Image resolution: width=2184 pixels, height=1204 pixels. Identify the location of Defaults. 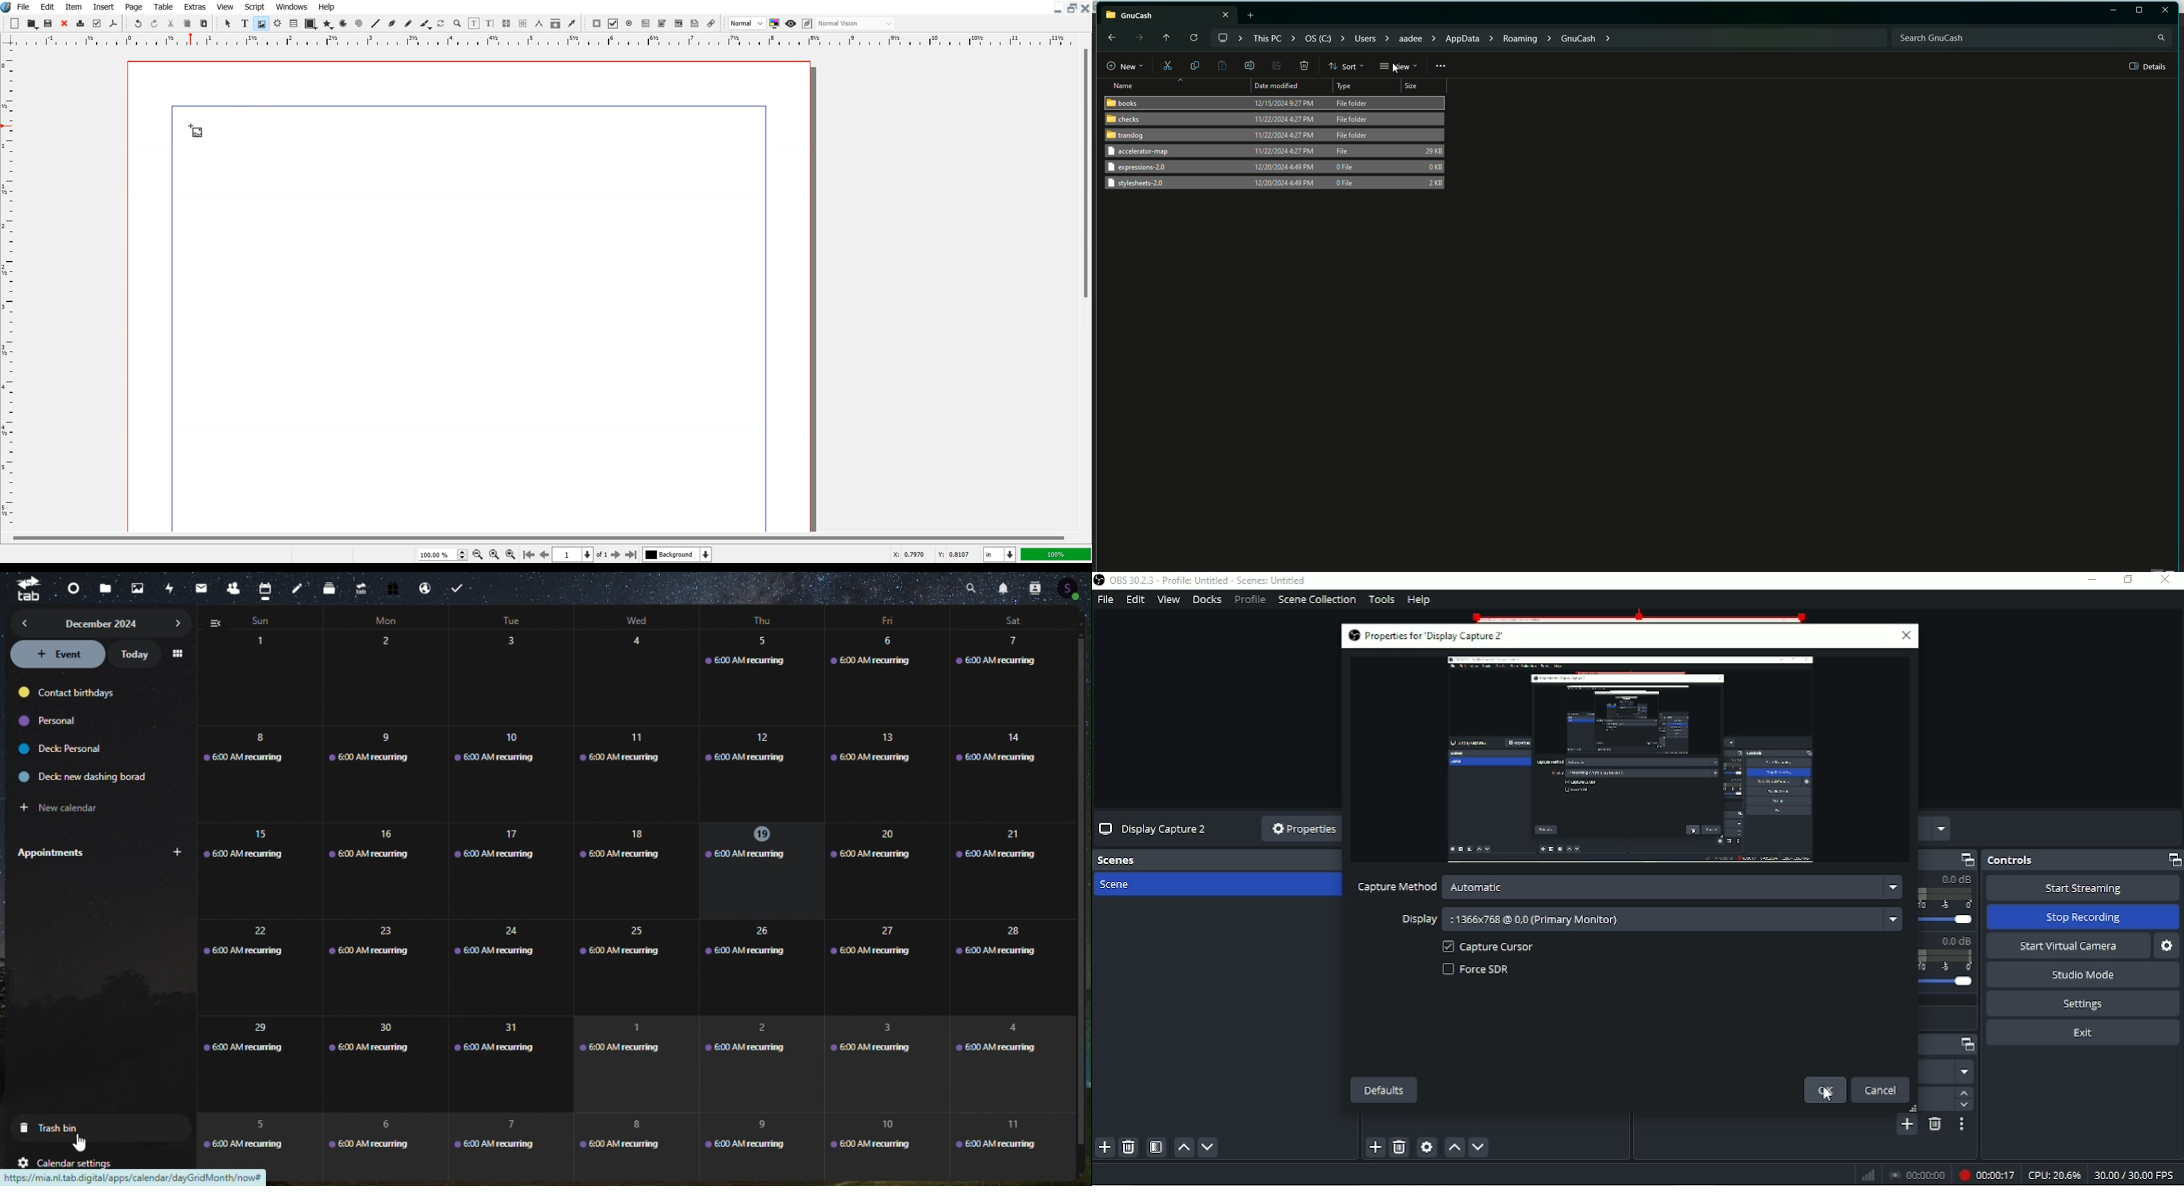
(1383, 1090).